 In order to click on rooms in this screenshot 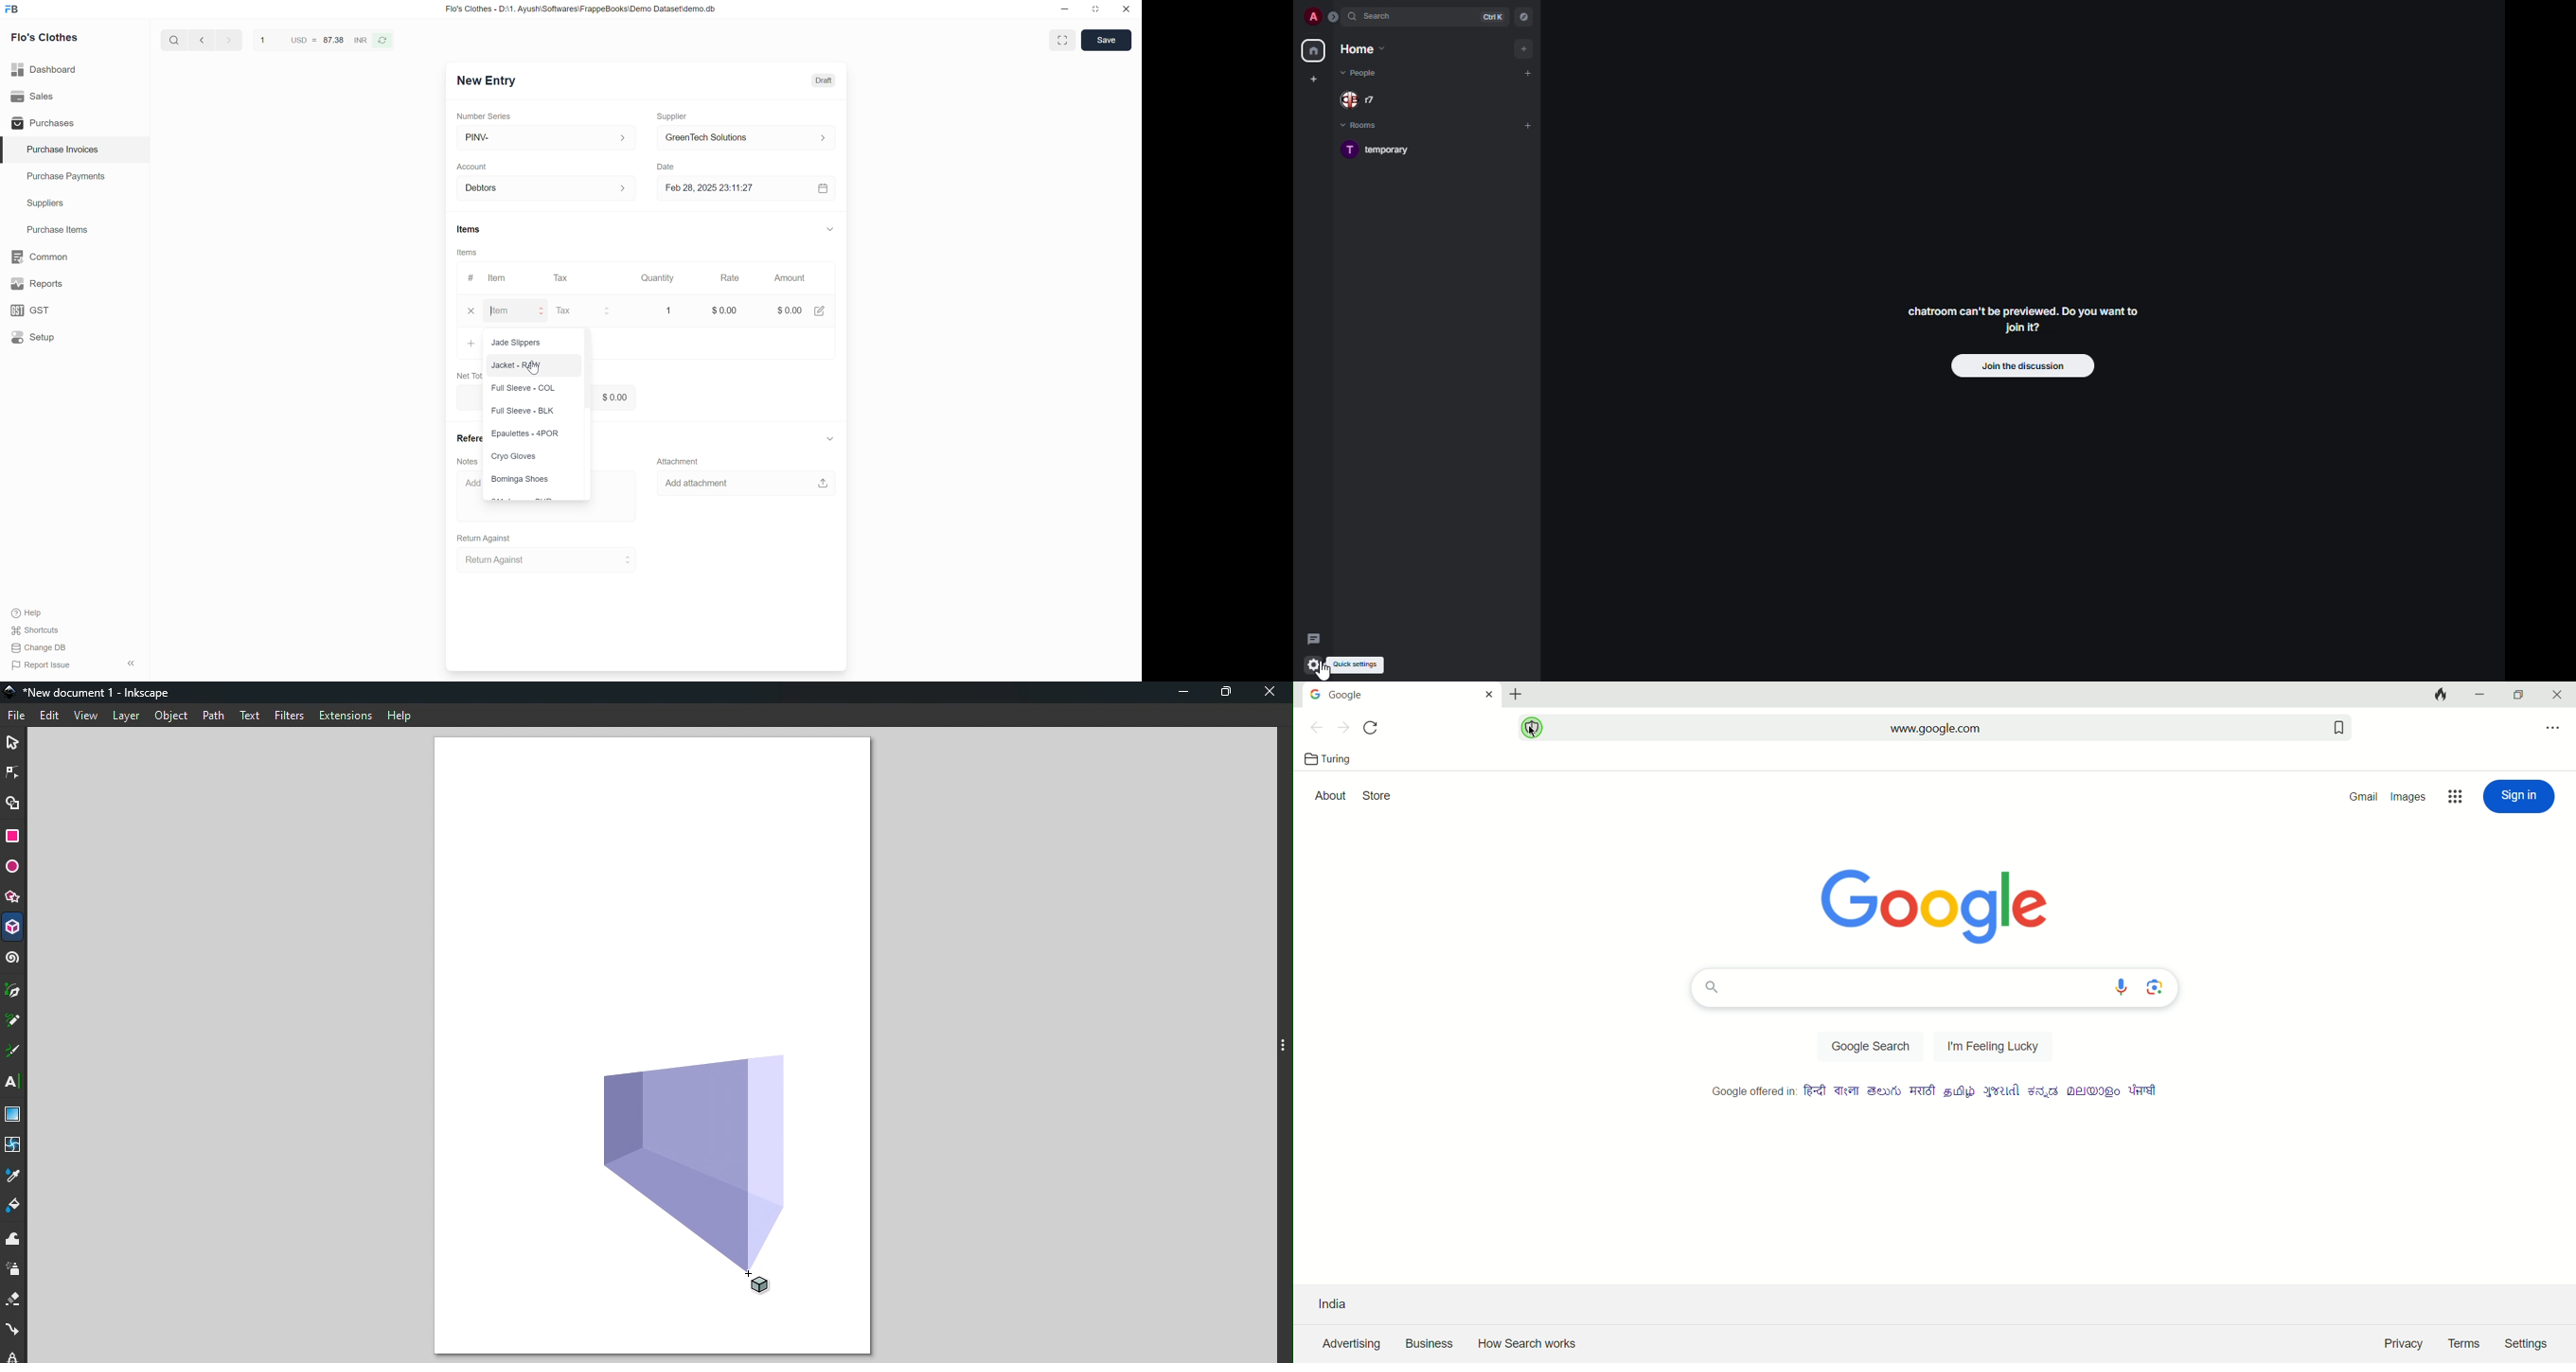, I will do `click(1362, 126)`.